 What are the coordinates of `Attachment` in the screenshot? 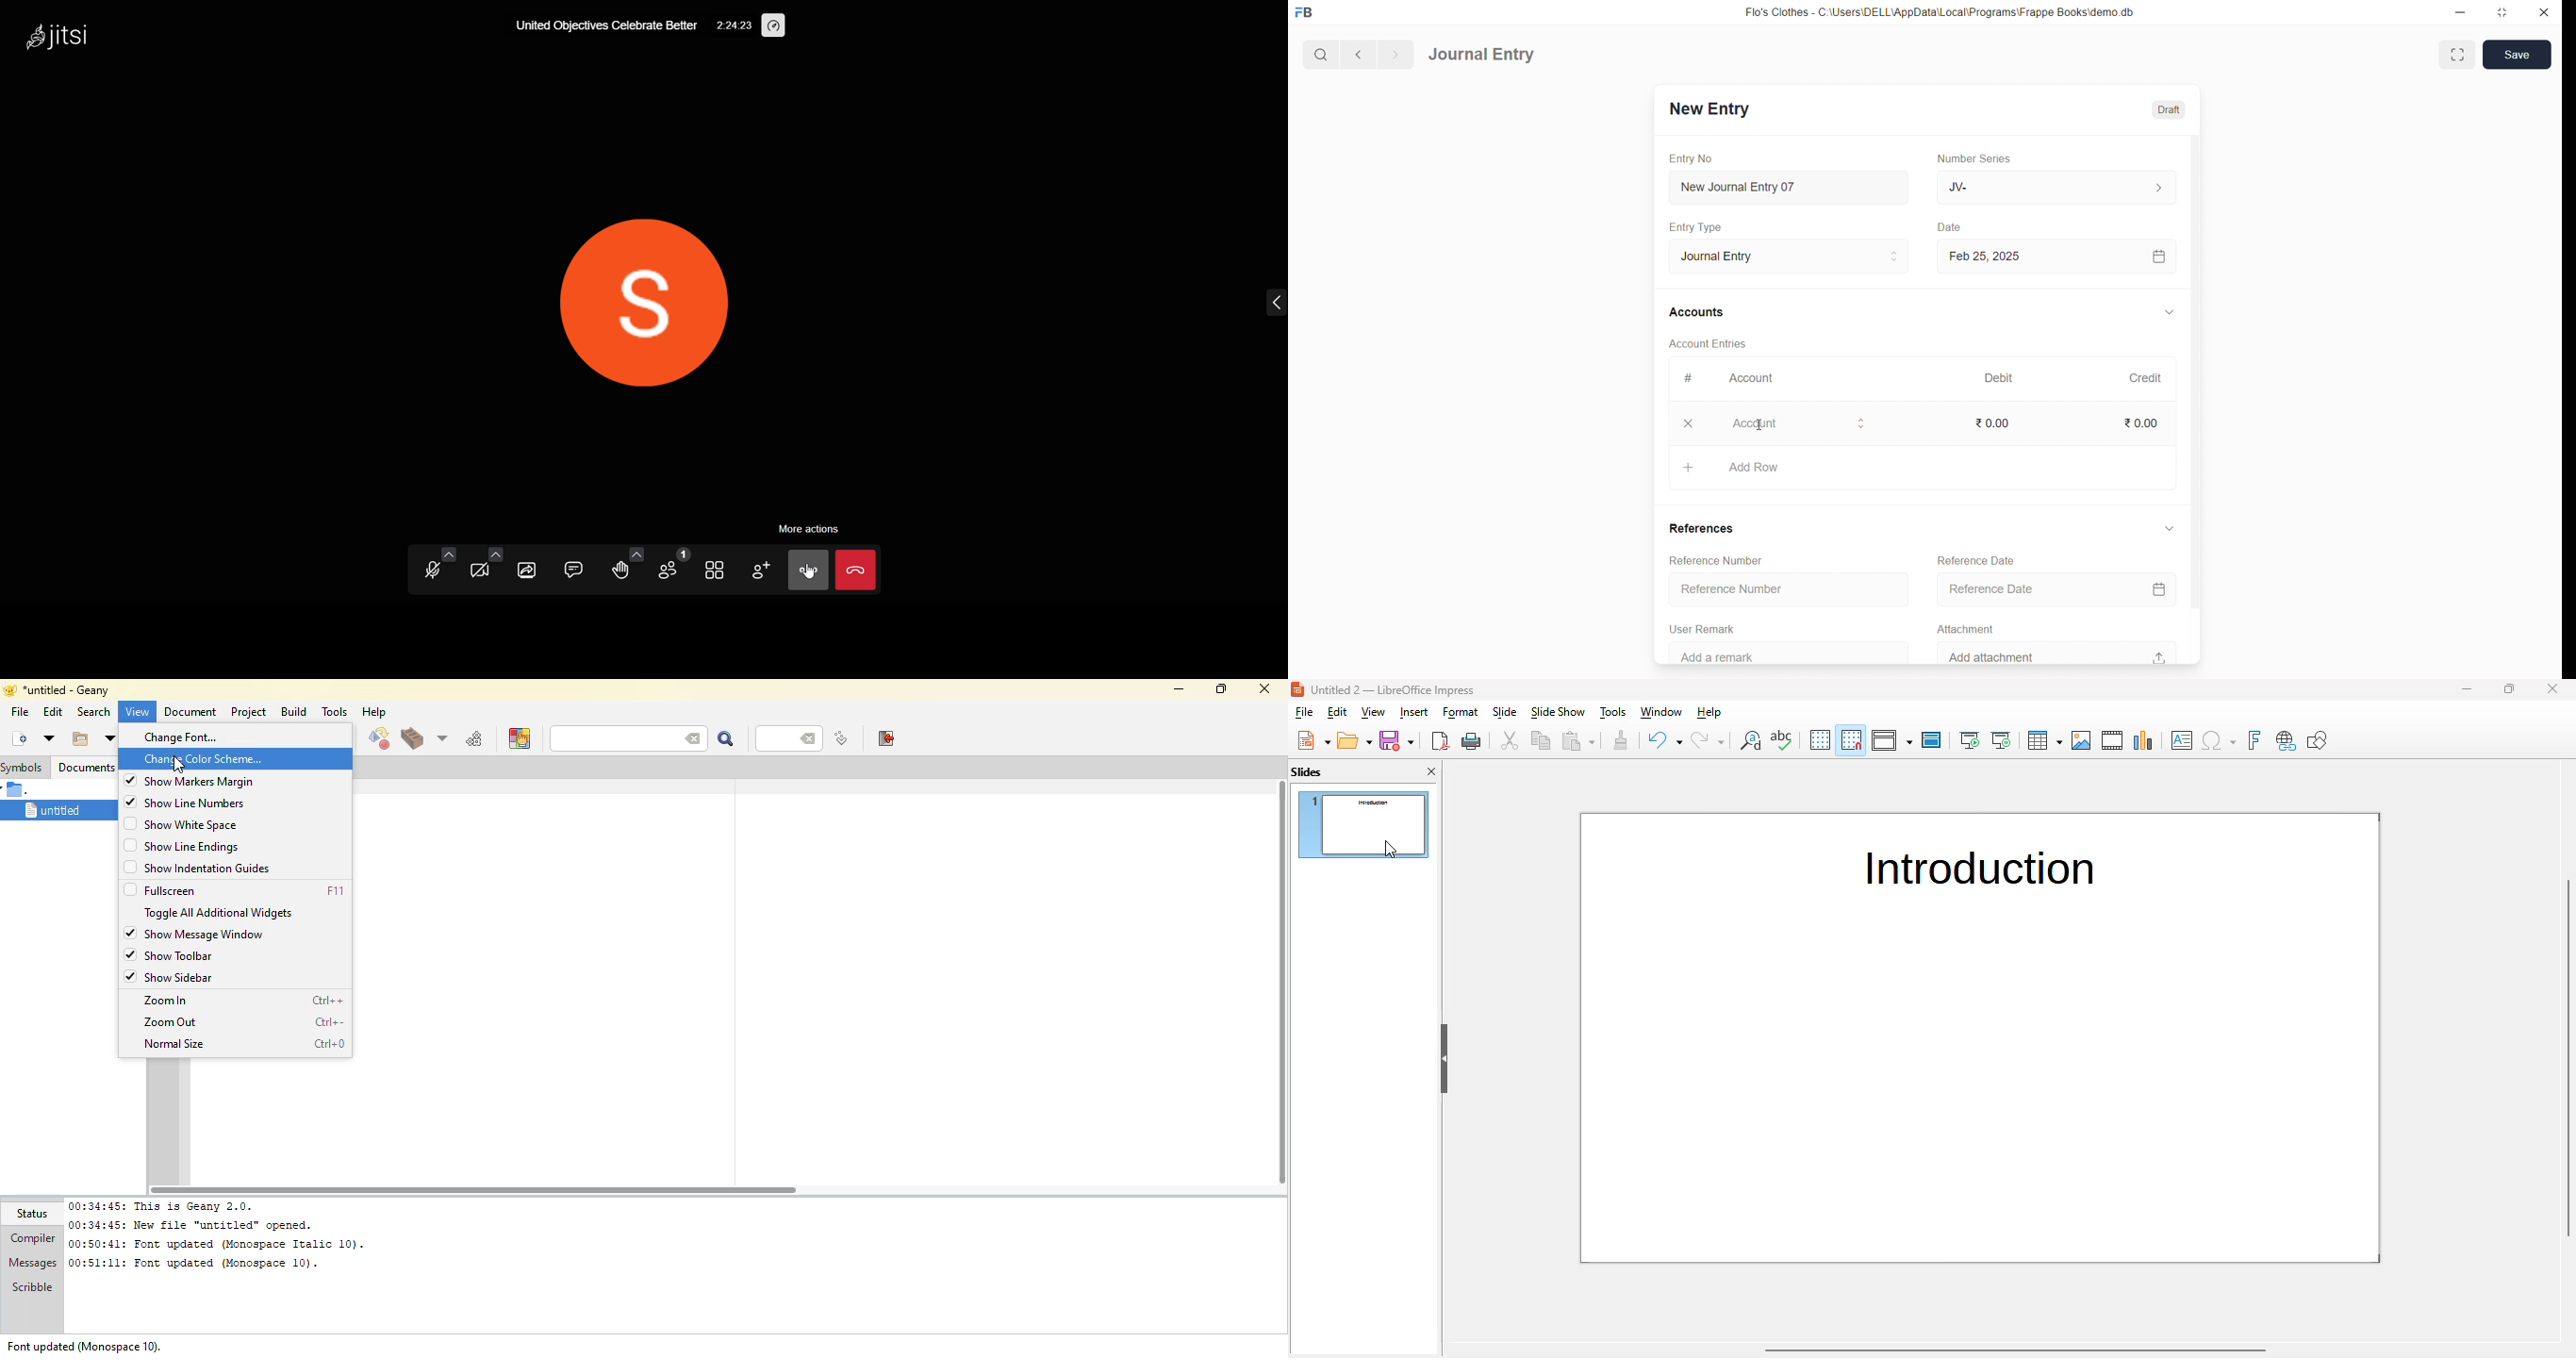 It's located at (1966, 628).